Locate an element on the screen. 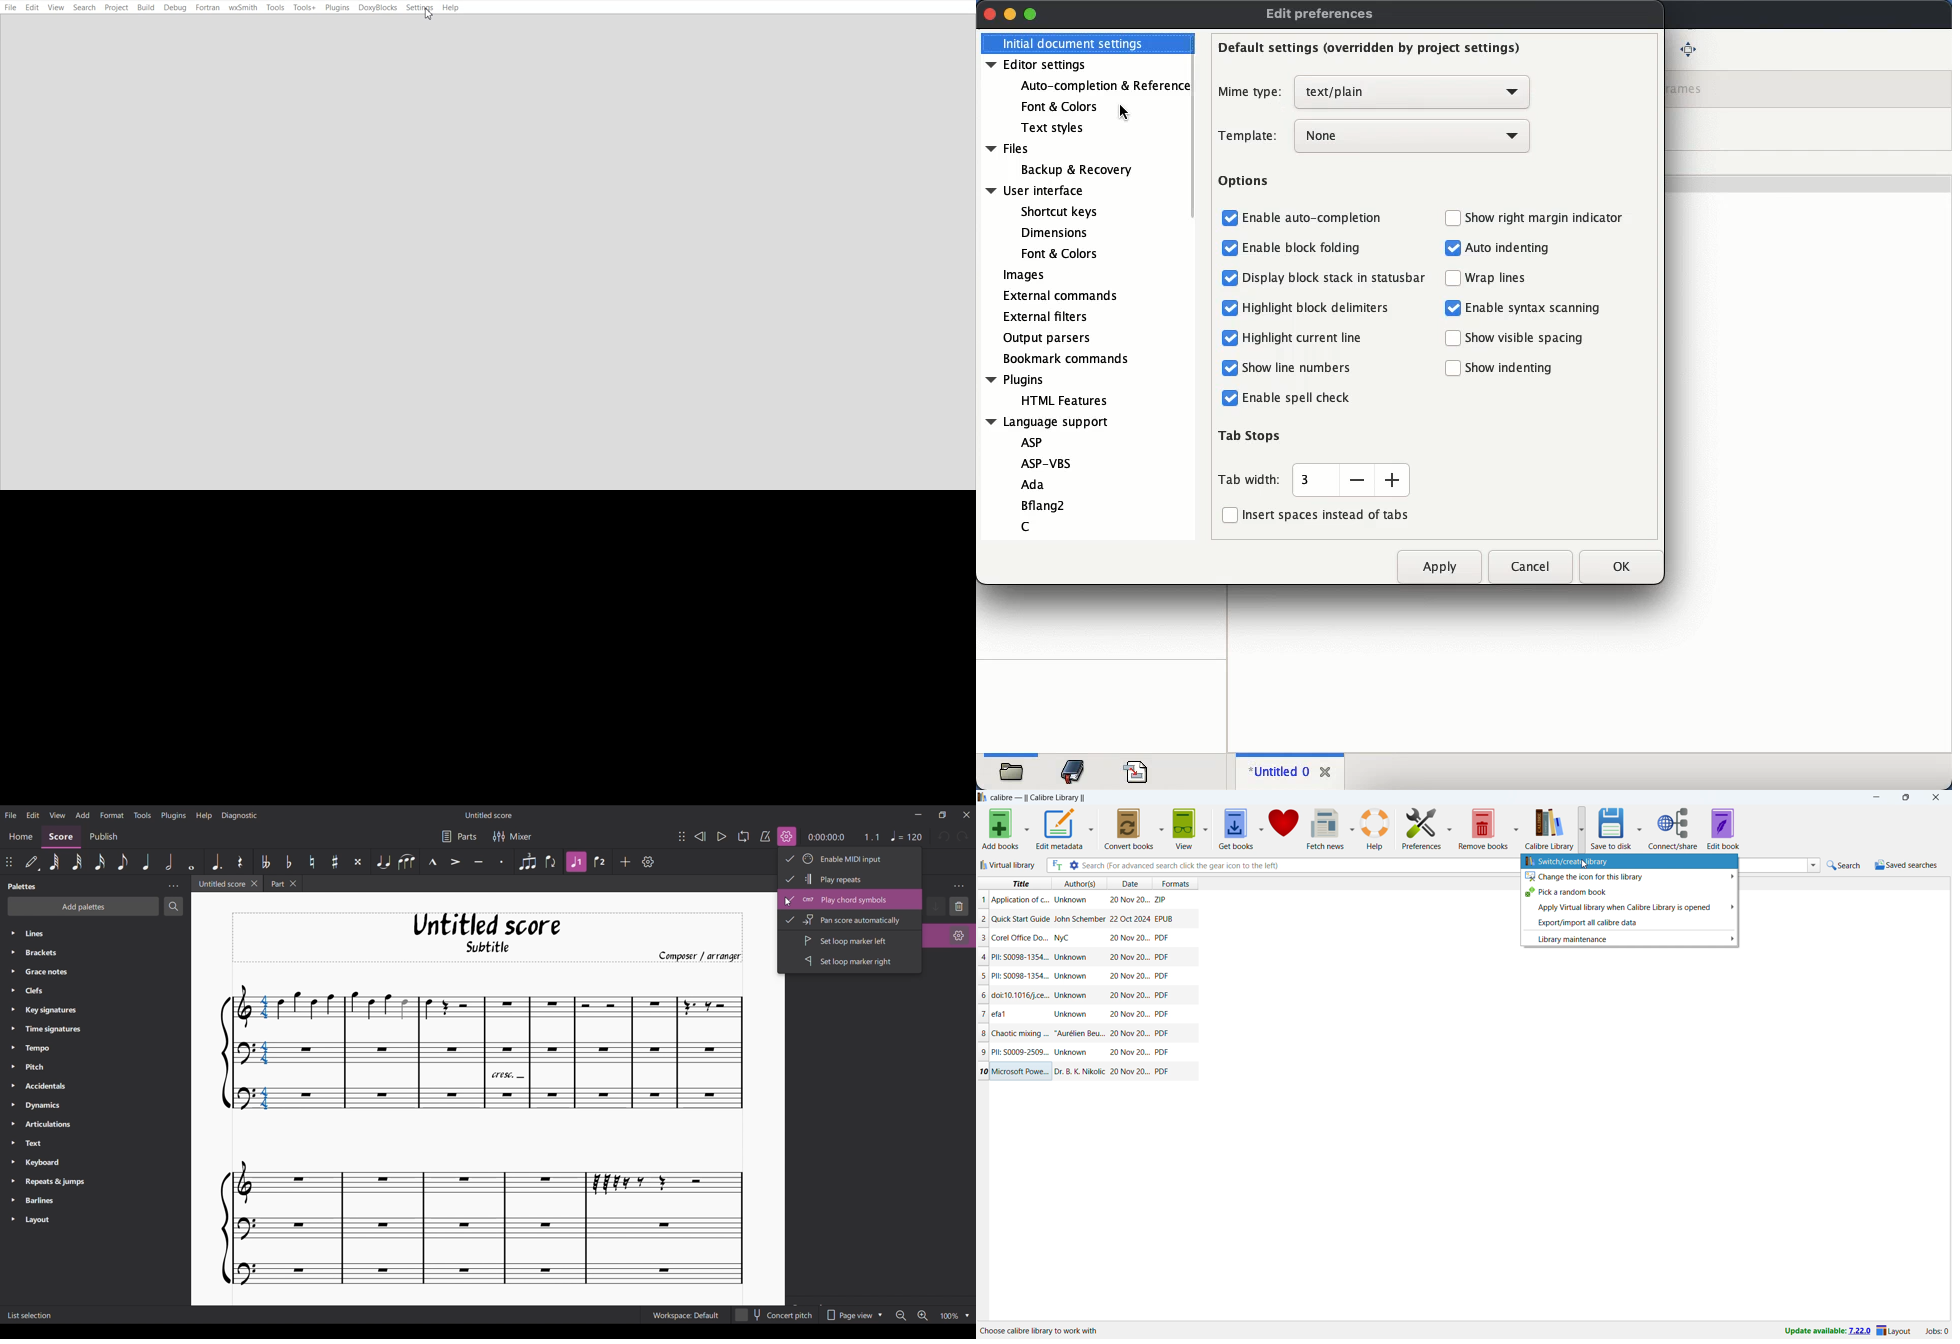  minimize is located at coordinates (1011, 14).